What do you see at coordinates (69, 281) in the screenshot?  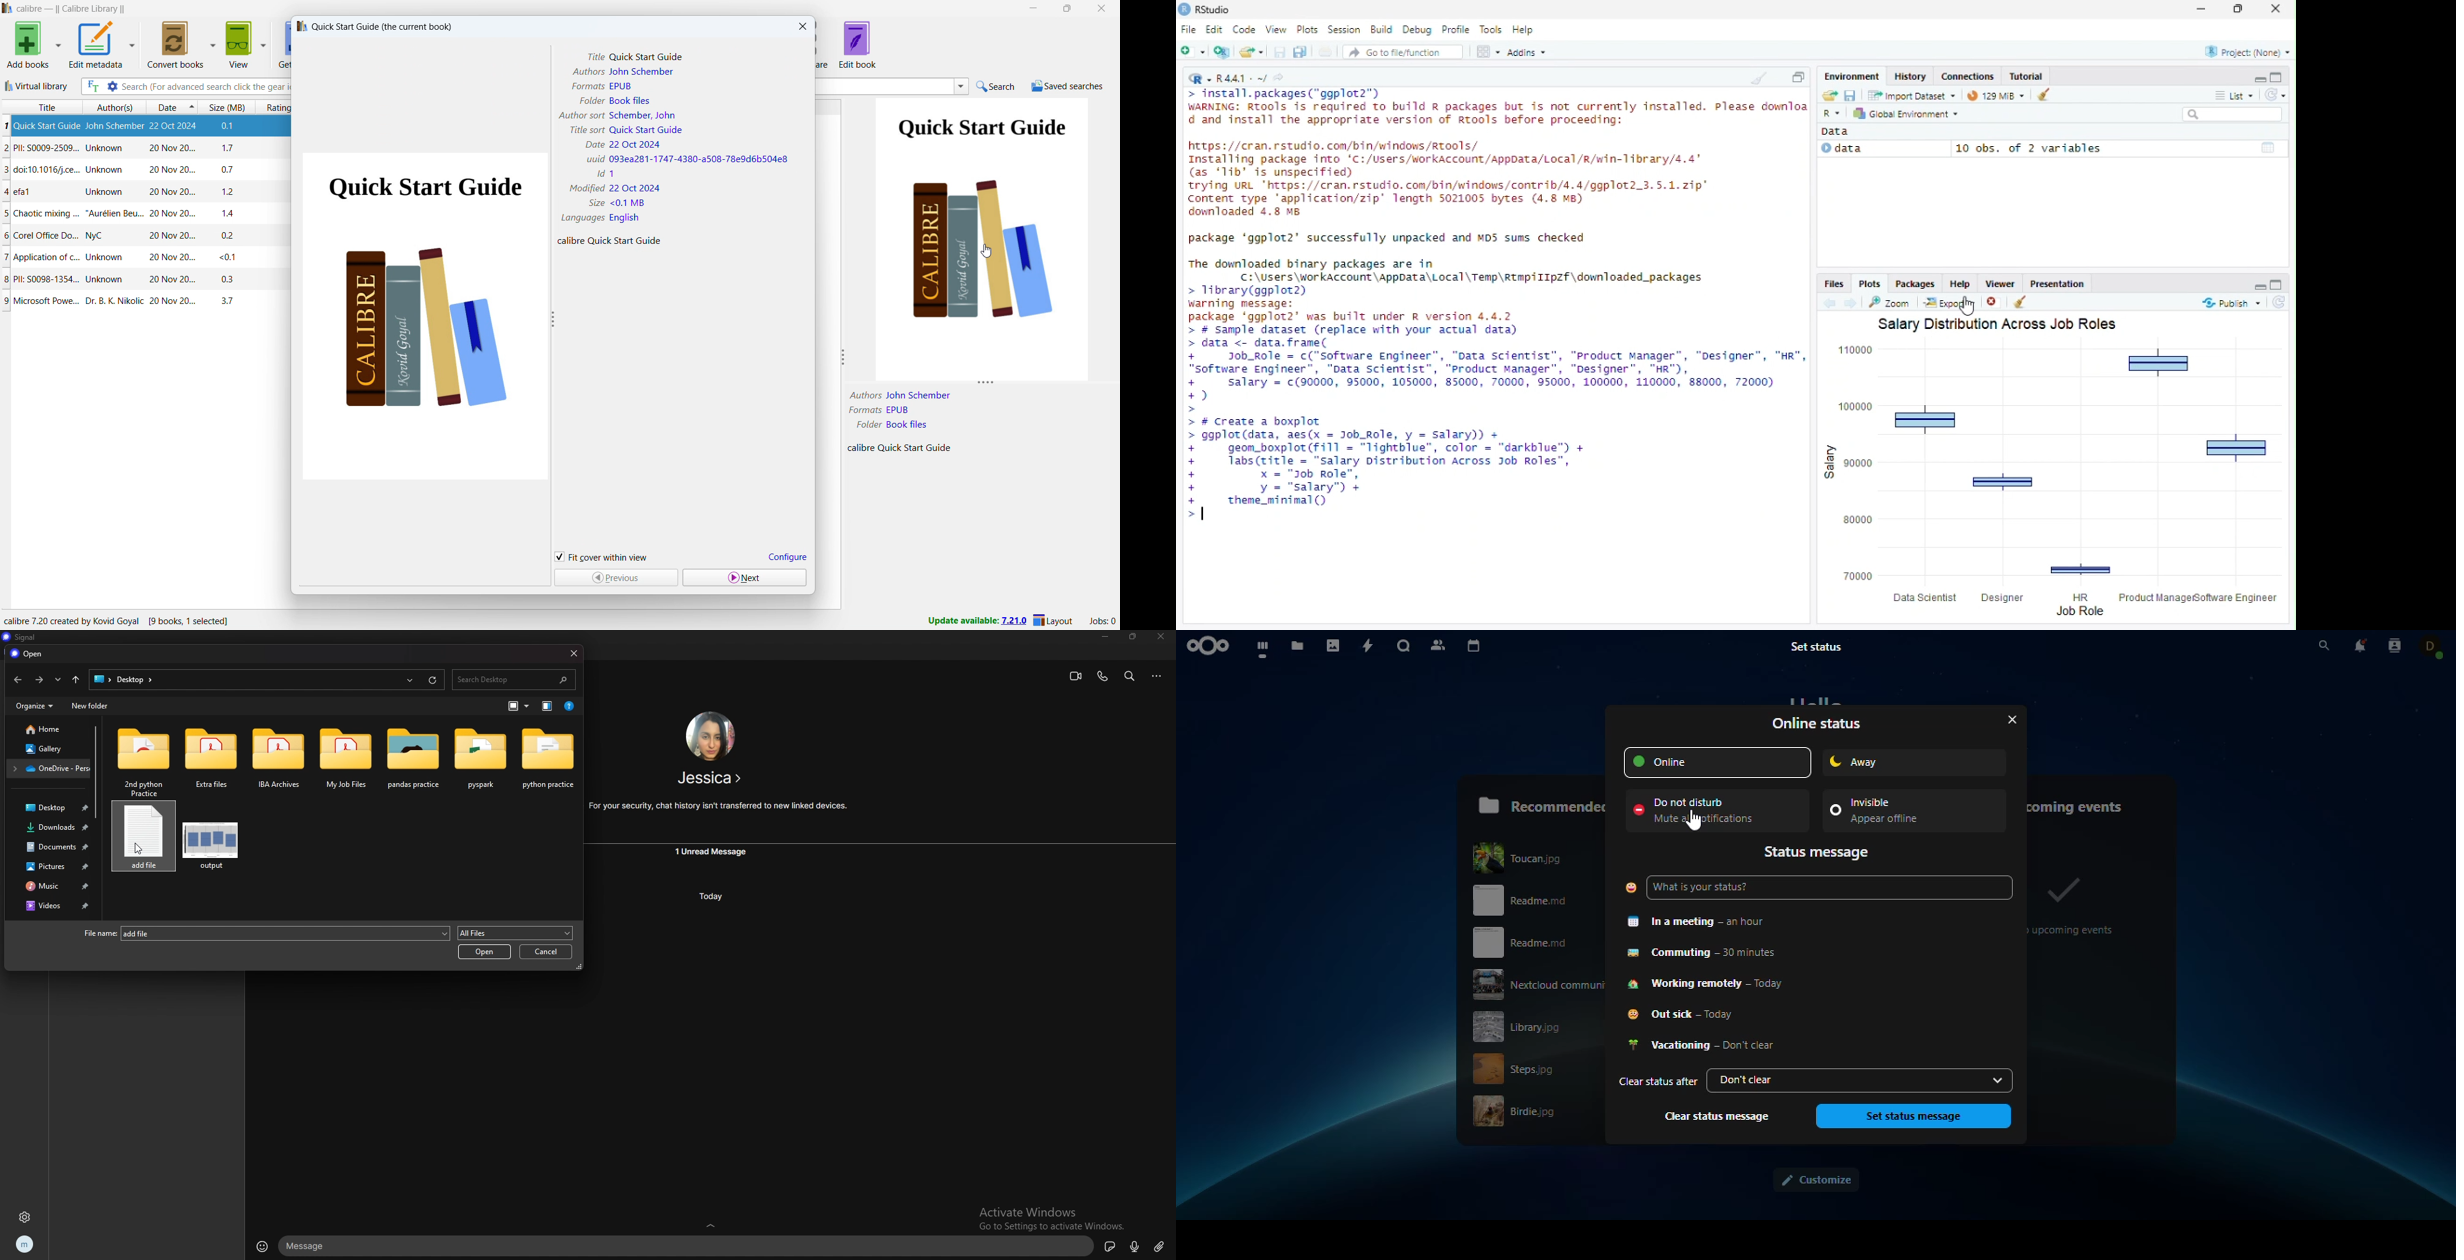 I see `Pll: S0098-1354... Unknown` at bounding box center [69, 281].